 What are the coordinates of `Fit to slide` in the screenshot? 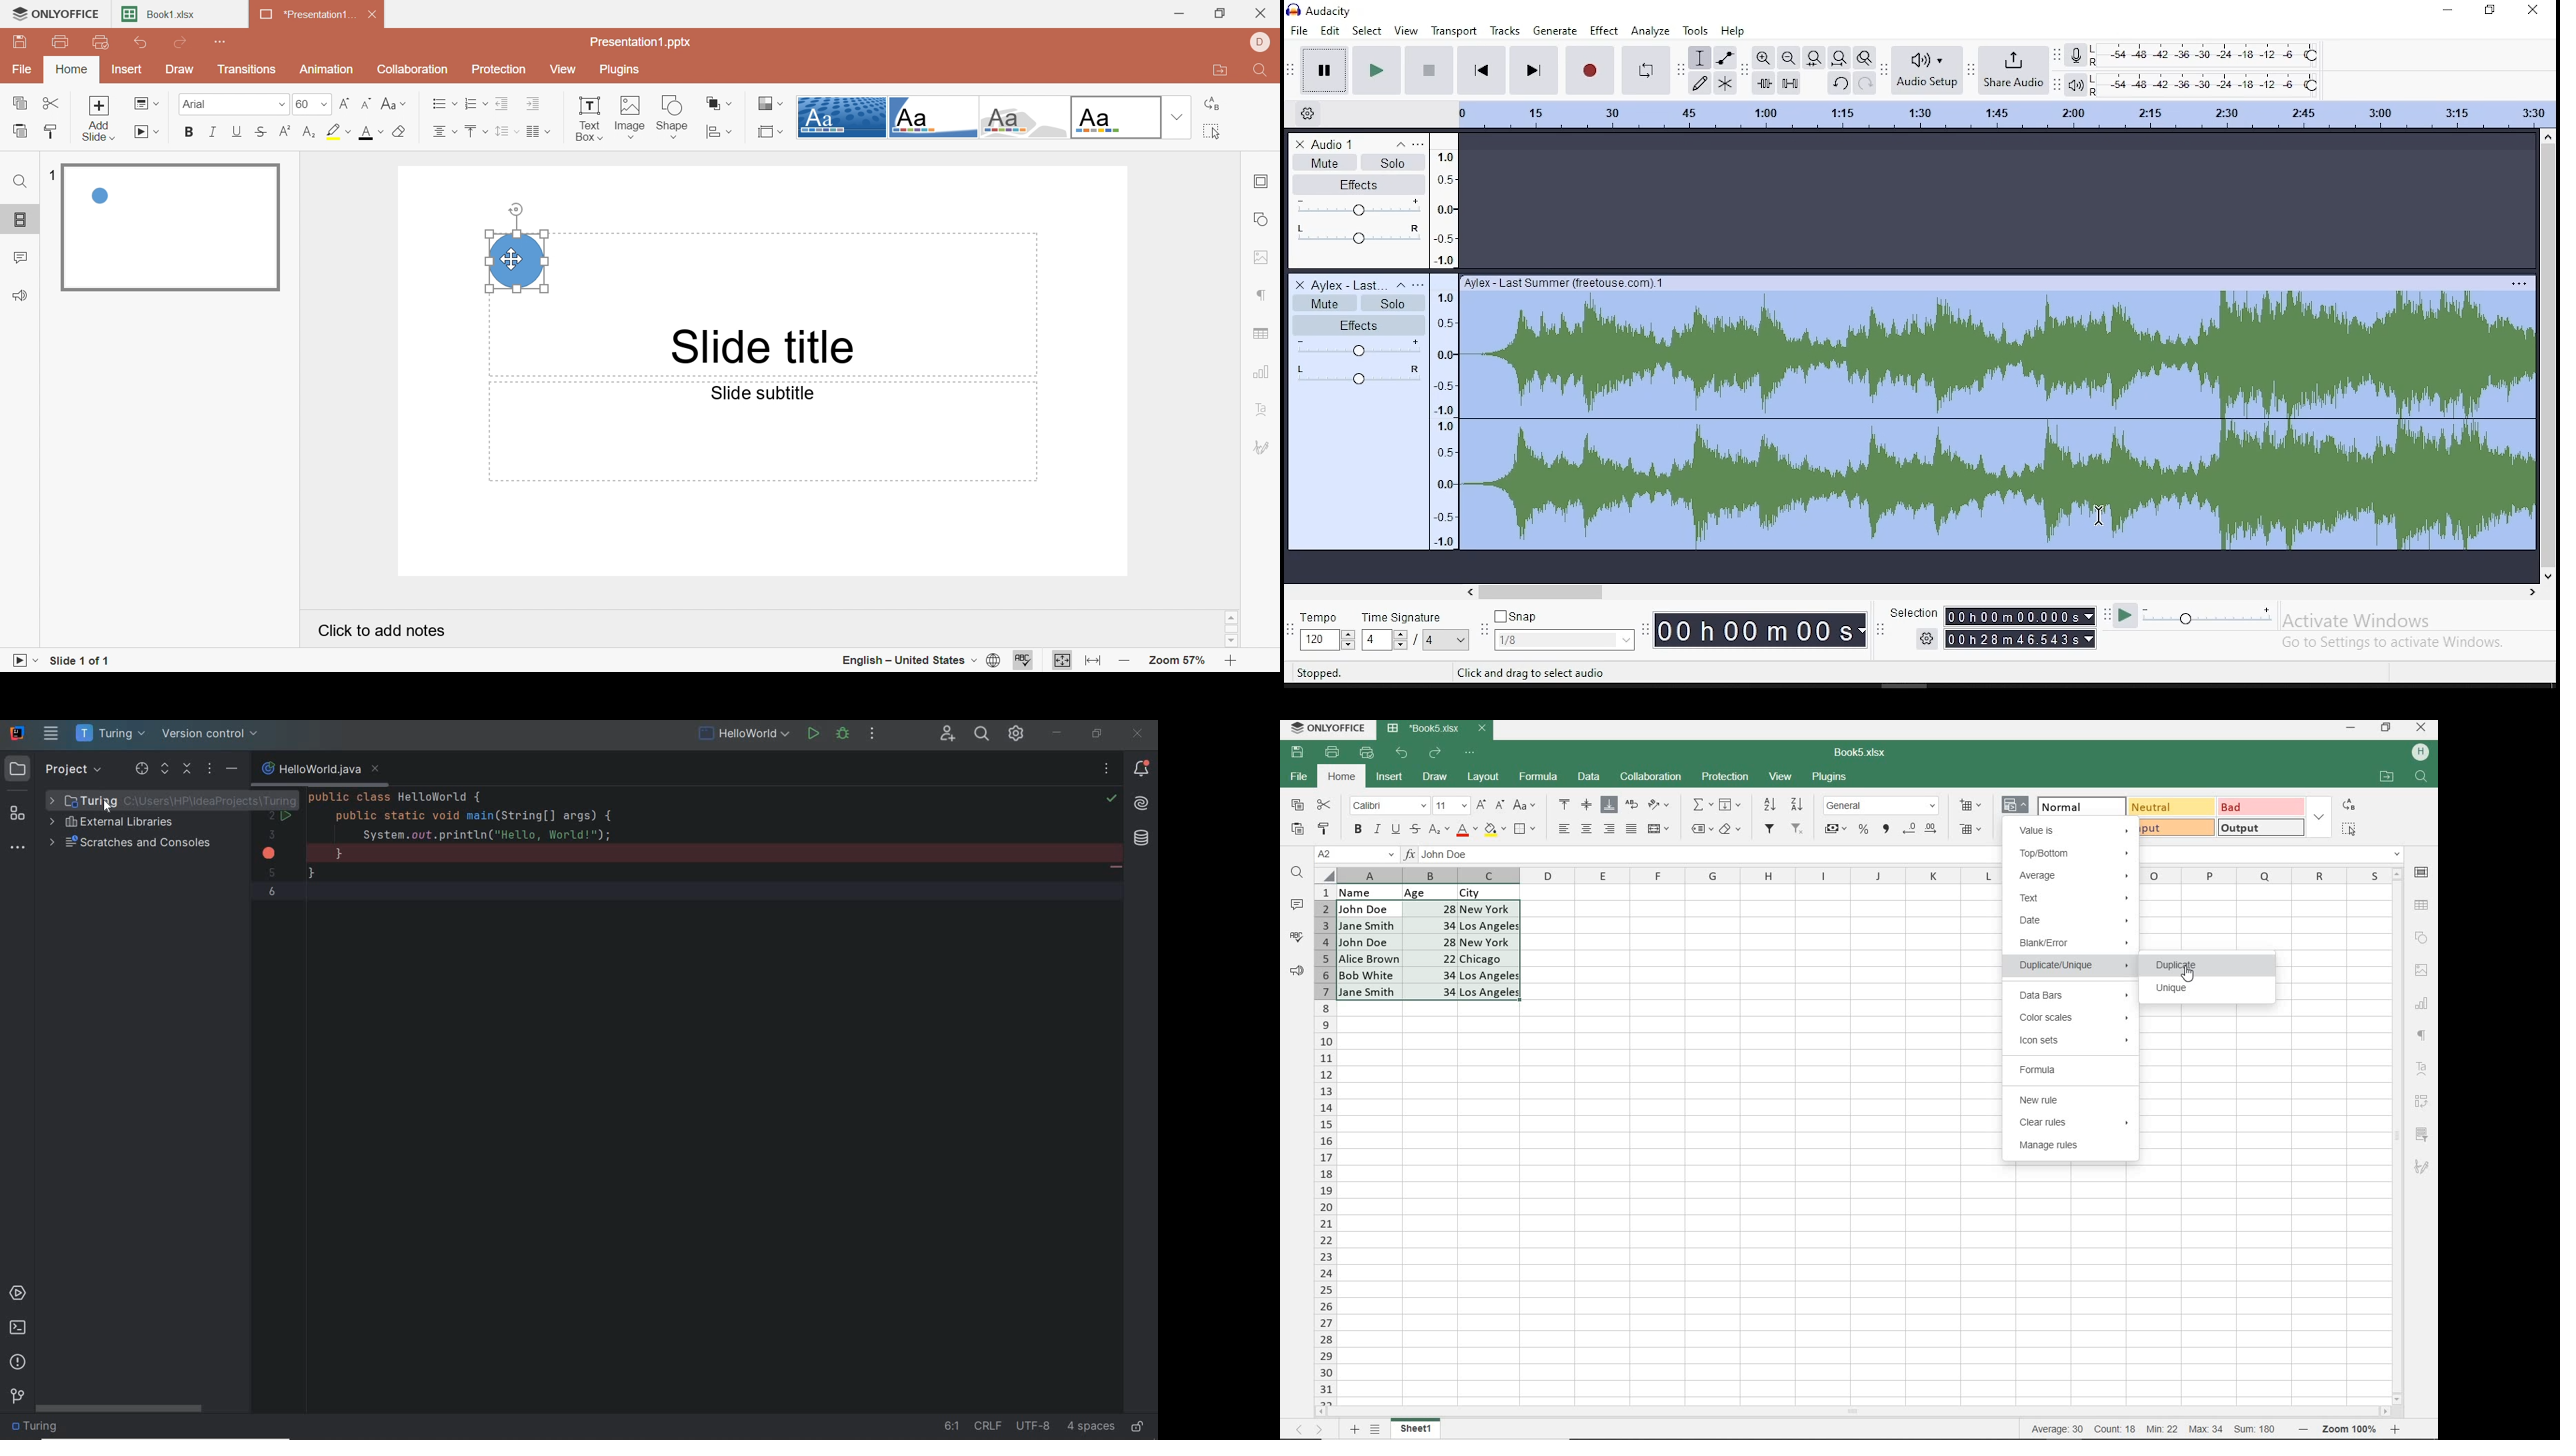 It's located at (1062, 659).